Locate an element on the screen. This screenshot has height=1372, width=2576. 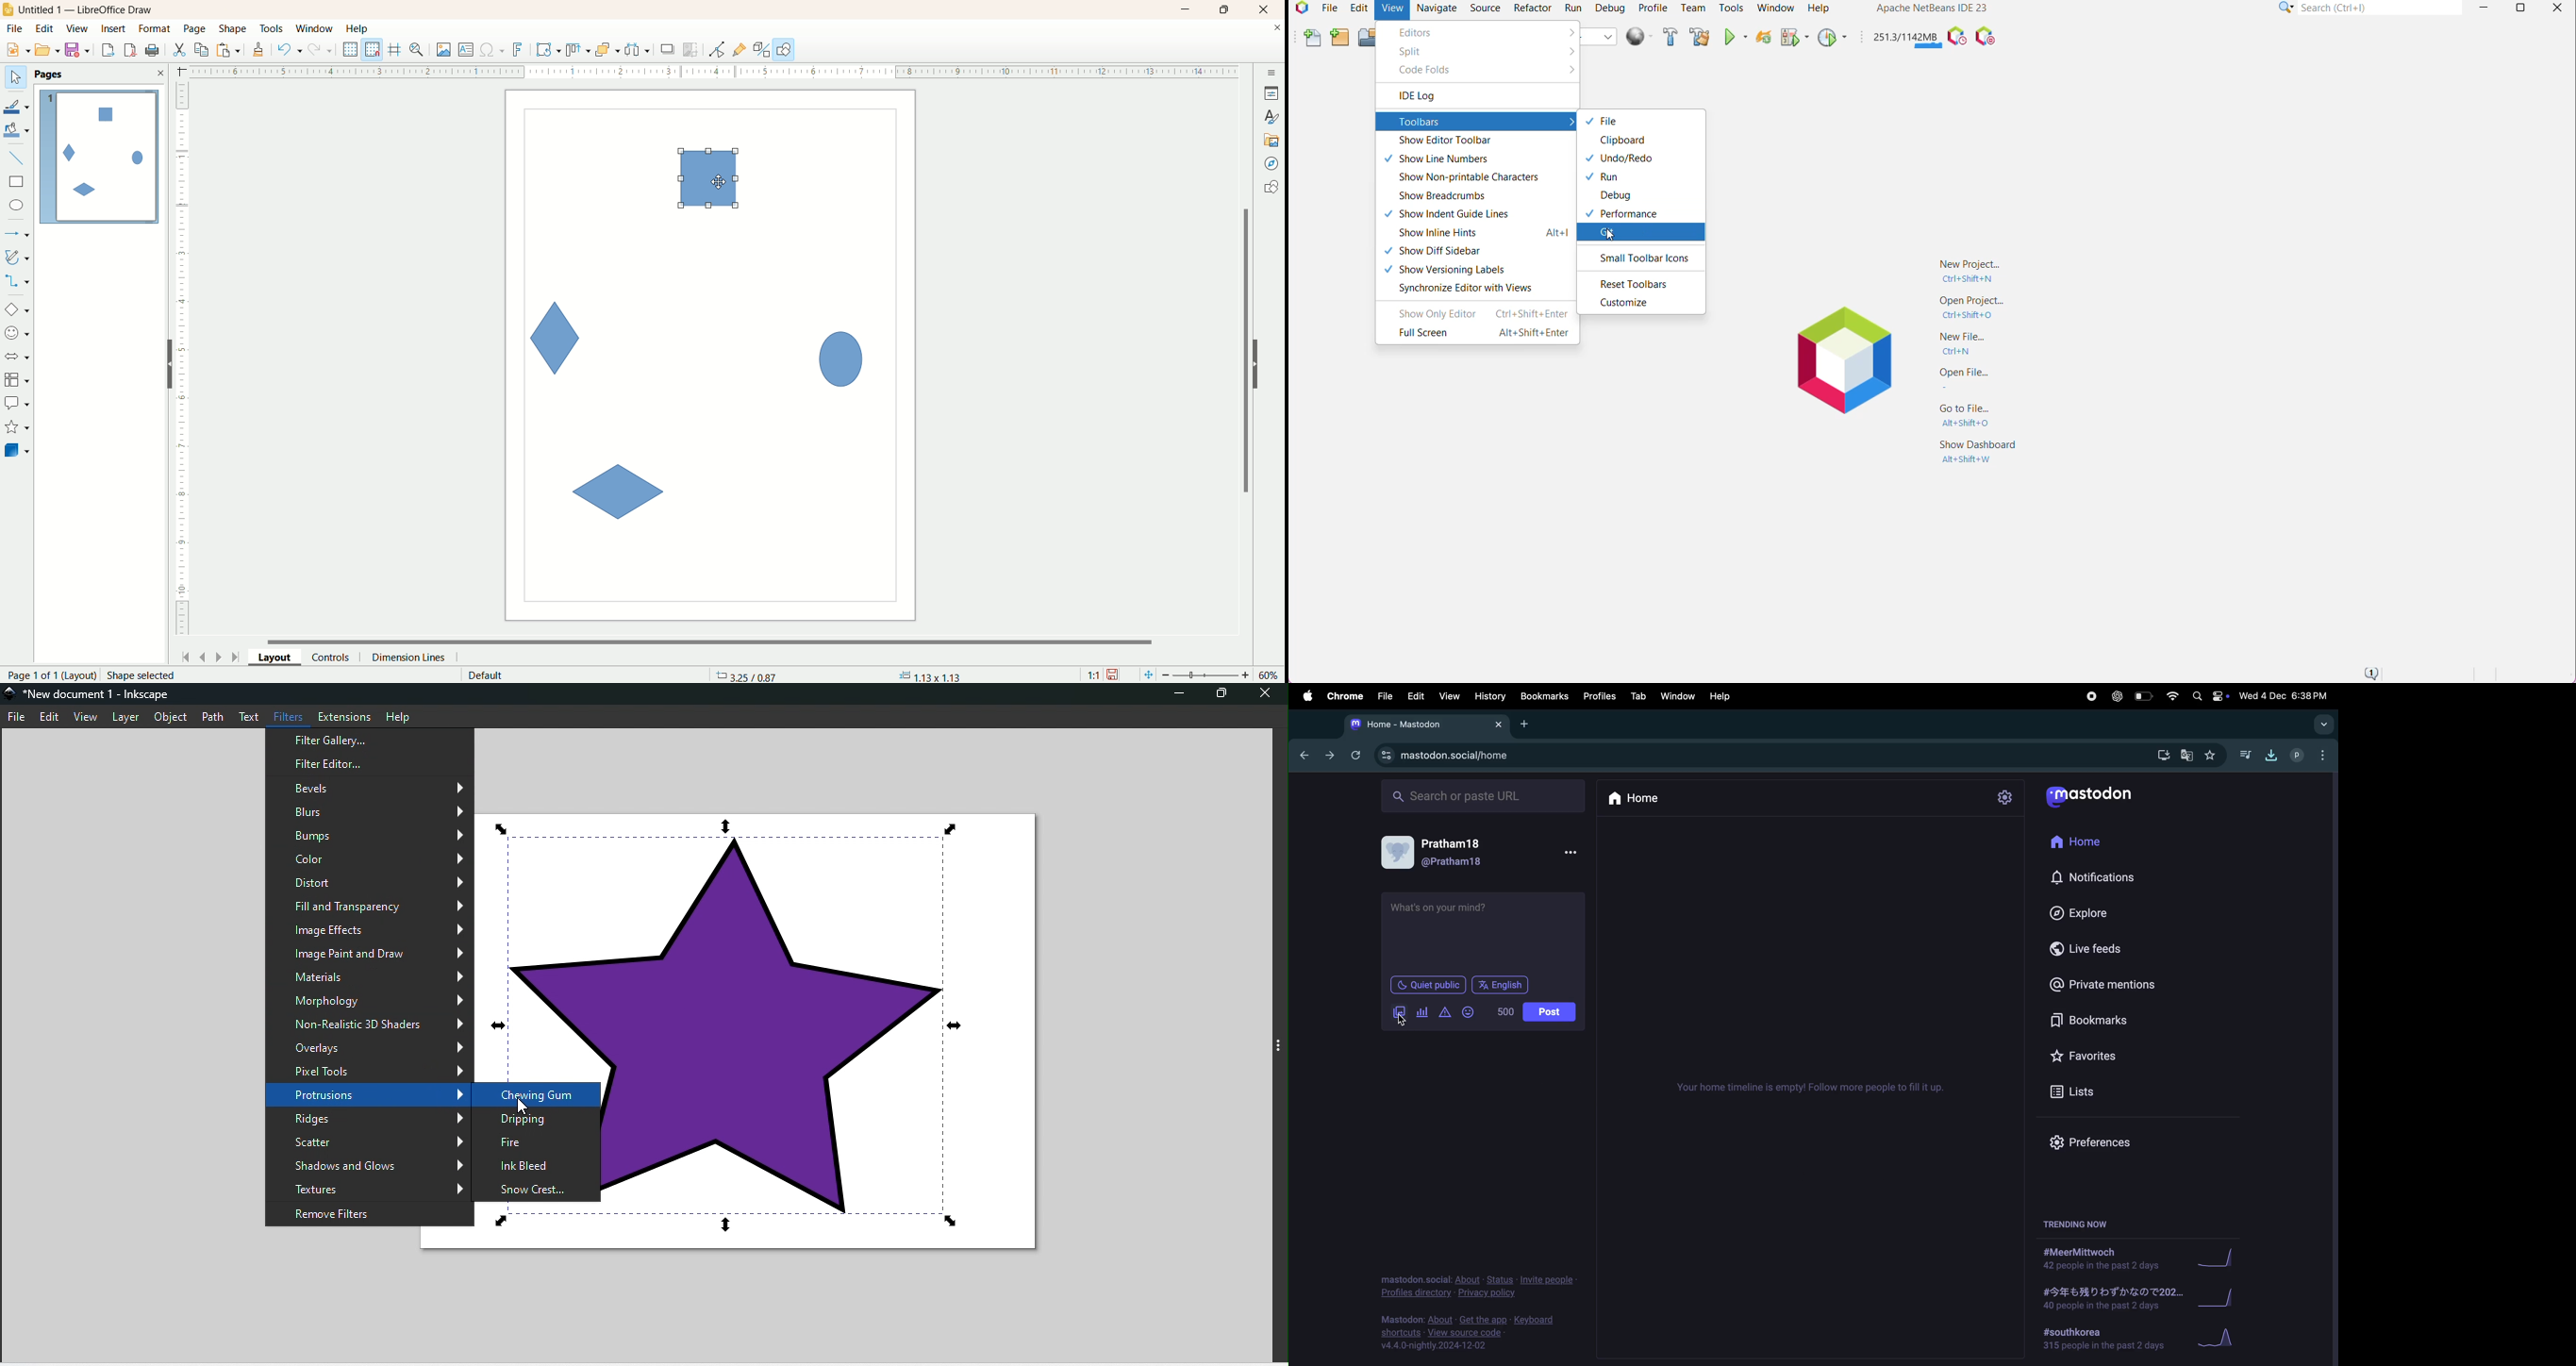
wifi is located at coordinates (2173, 696).